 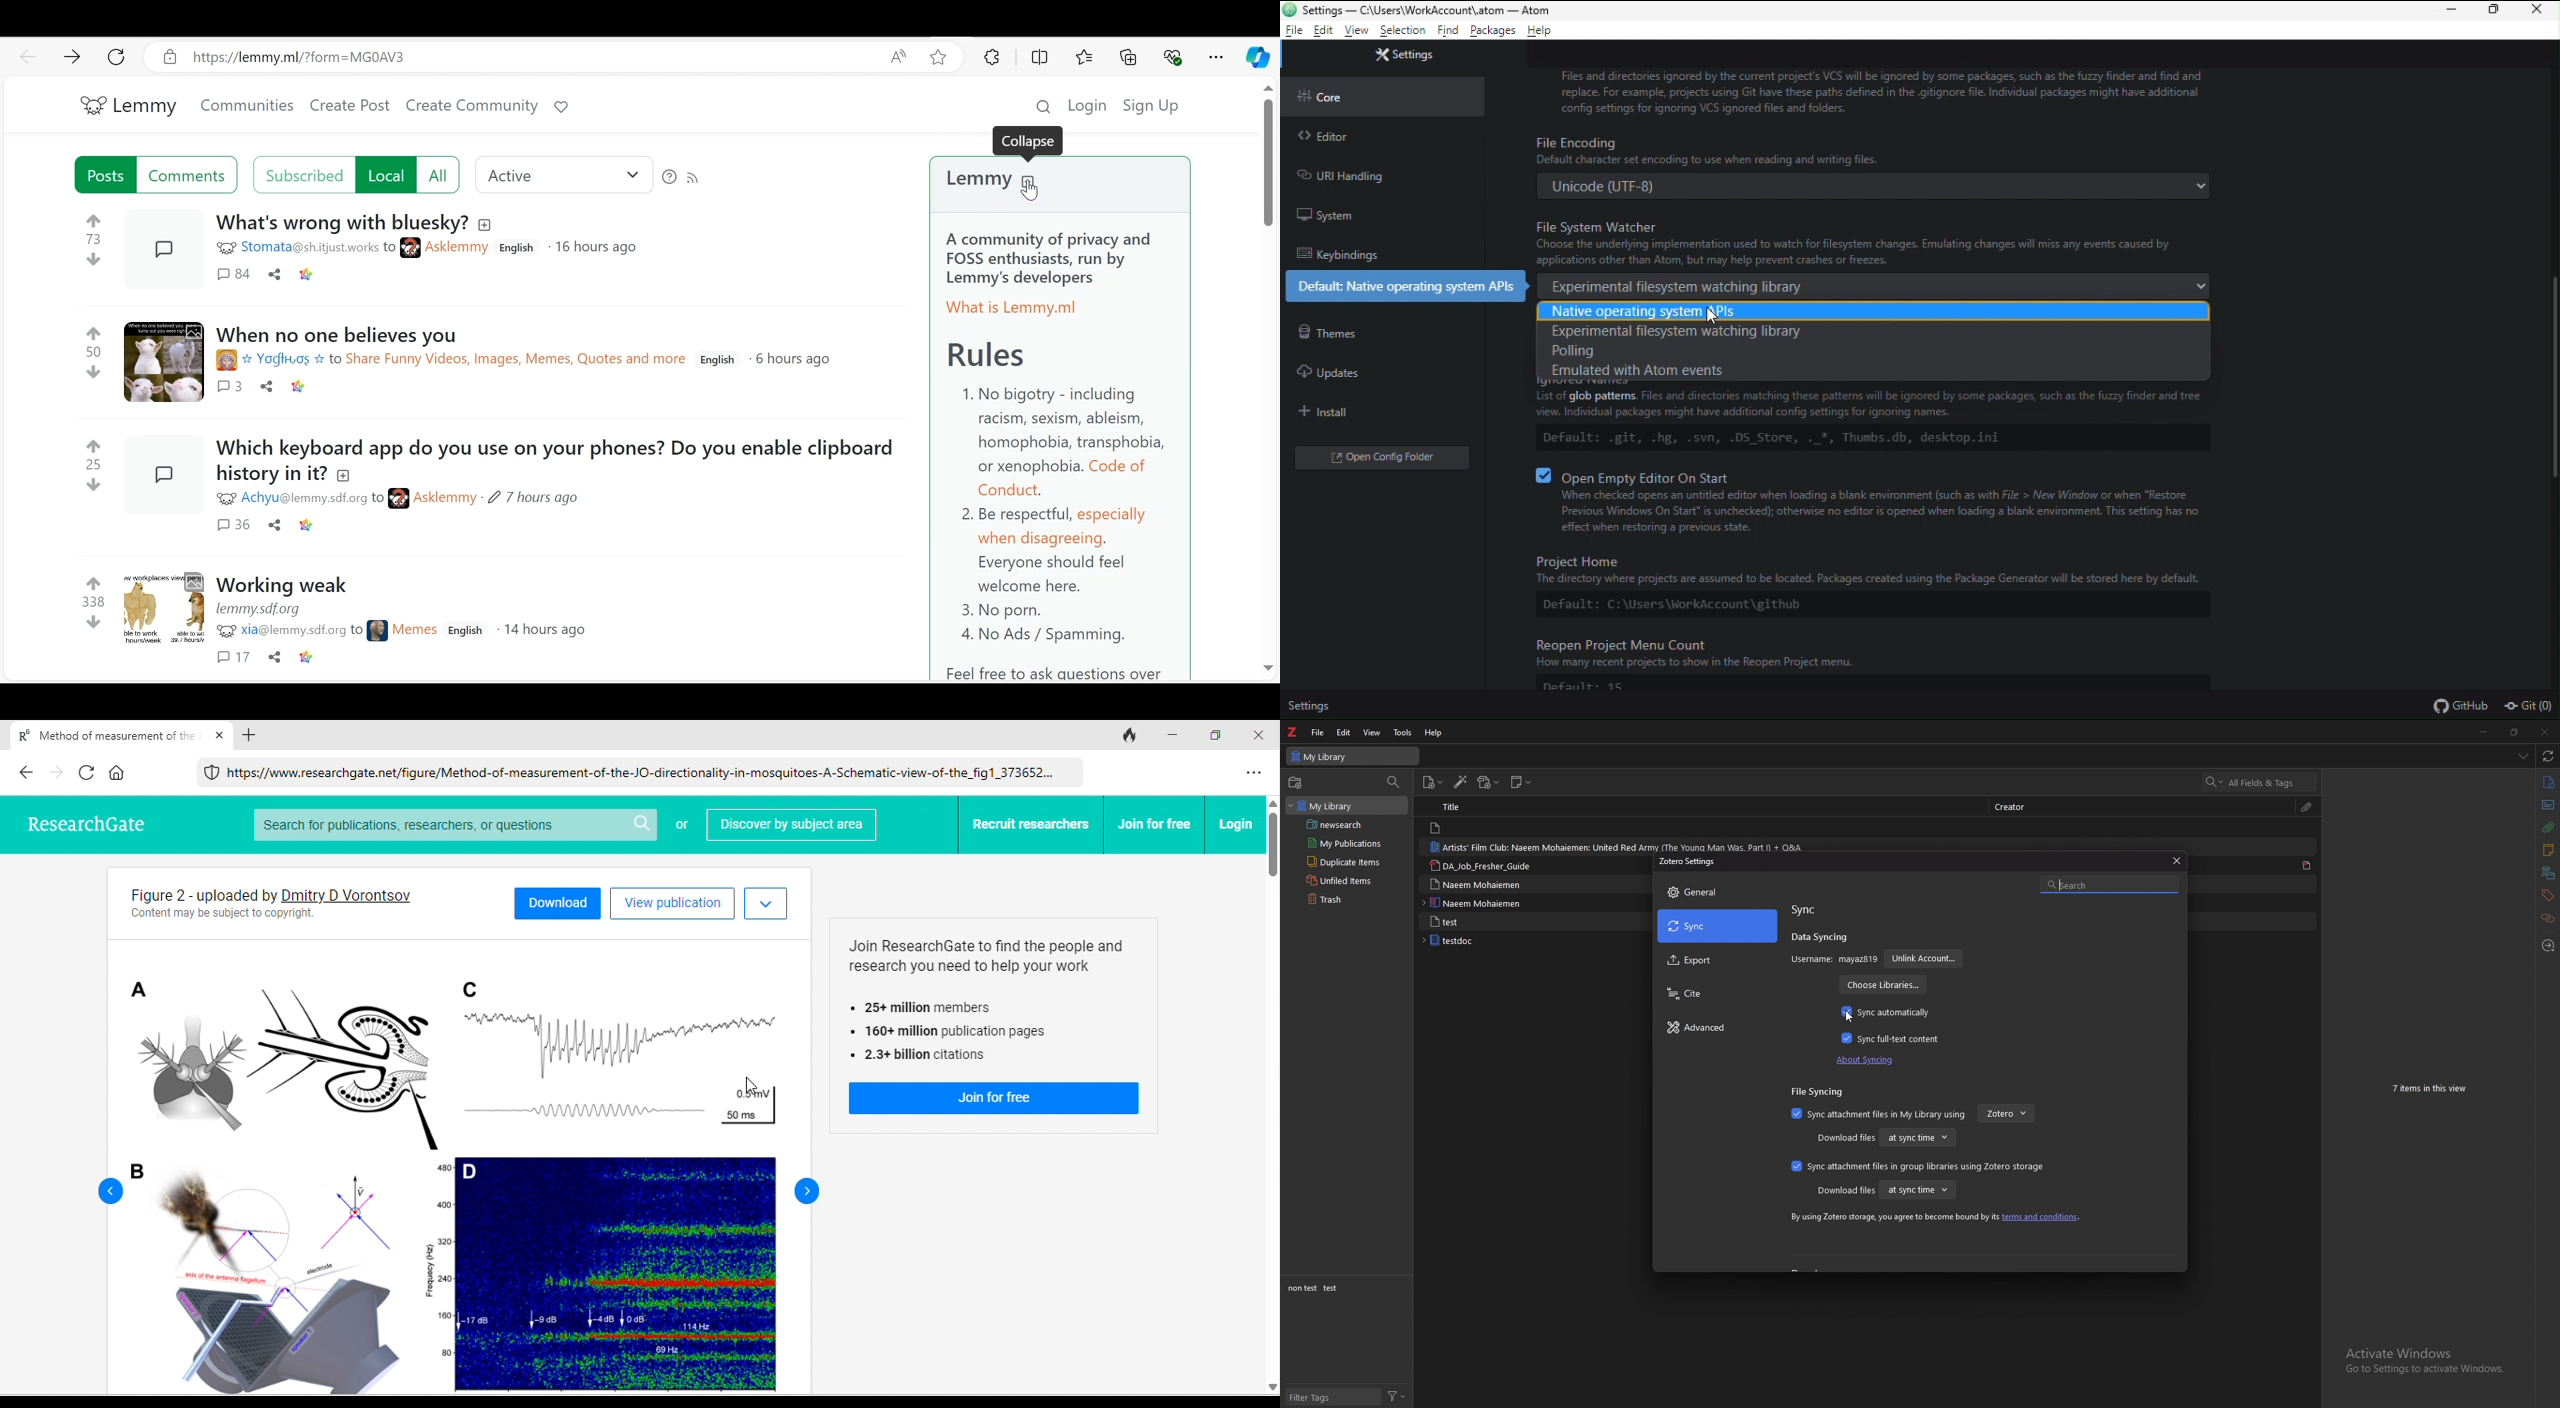 I want to click on Post, so click(x=159, y=468).